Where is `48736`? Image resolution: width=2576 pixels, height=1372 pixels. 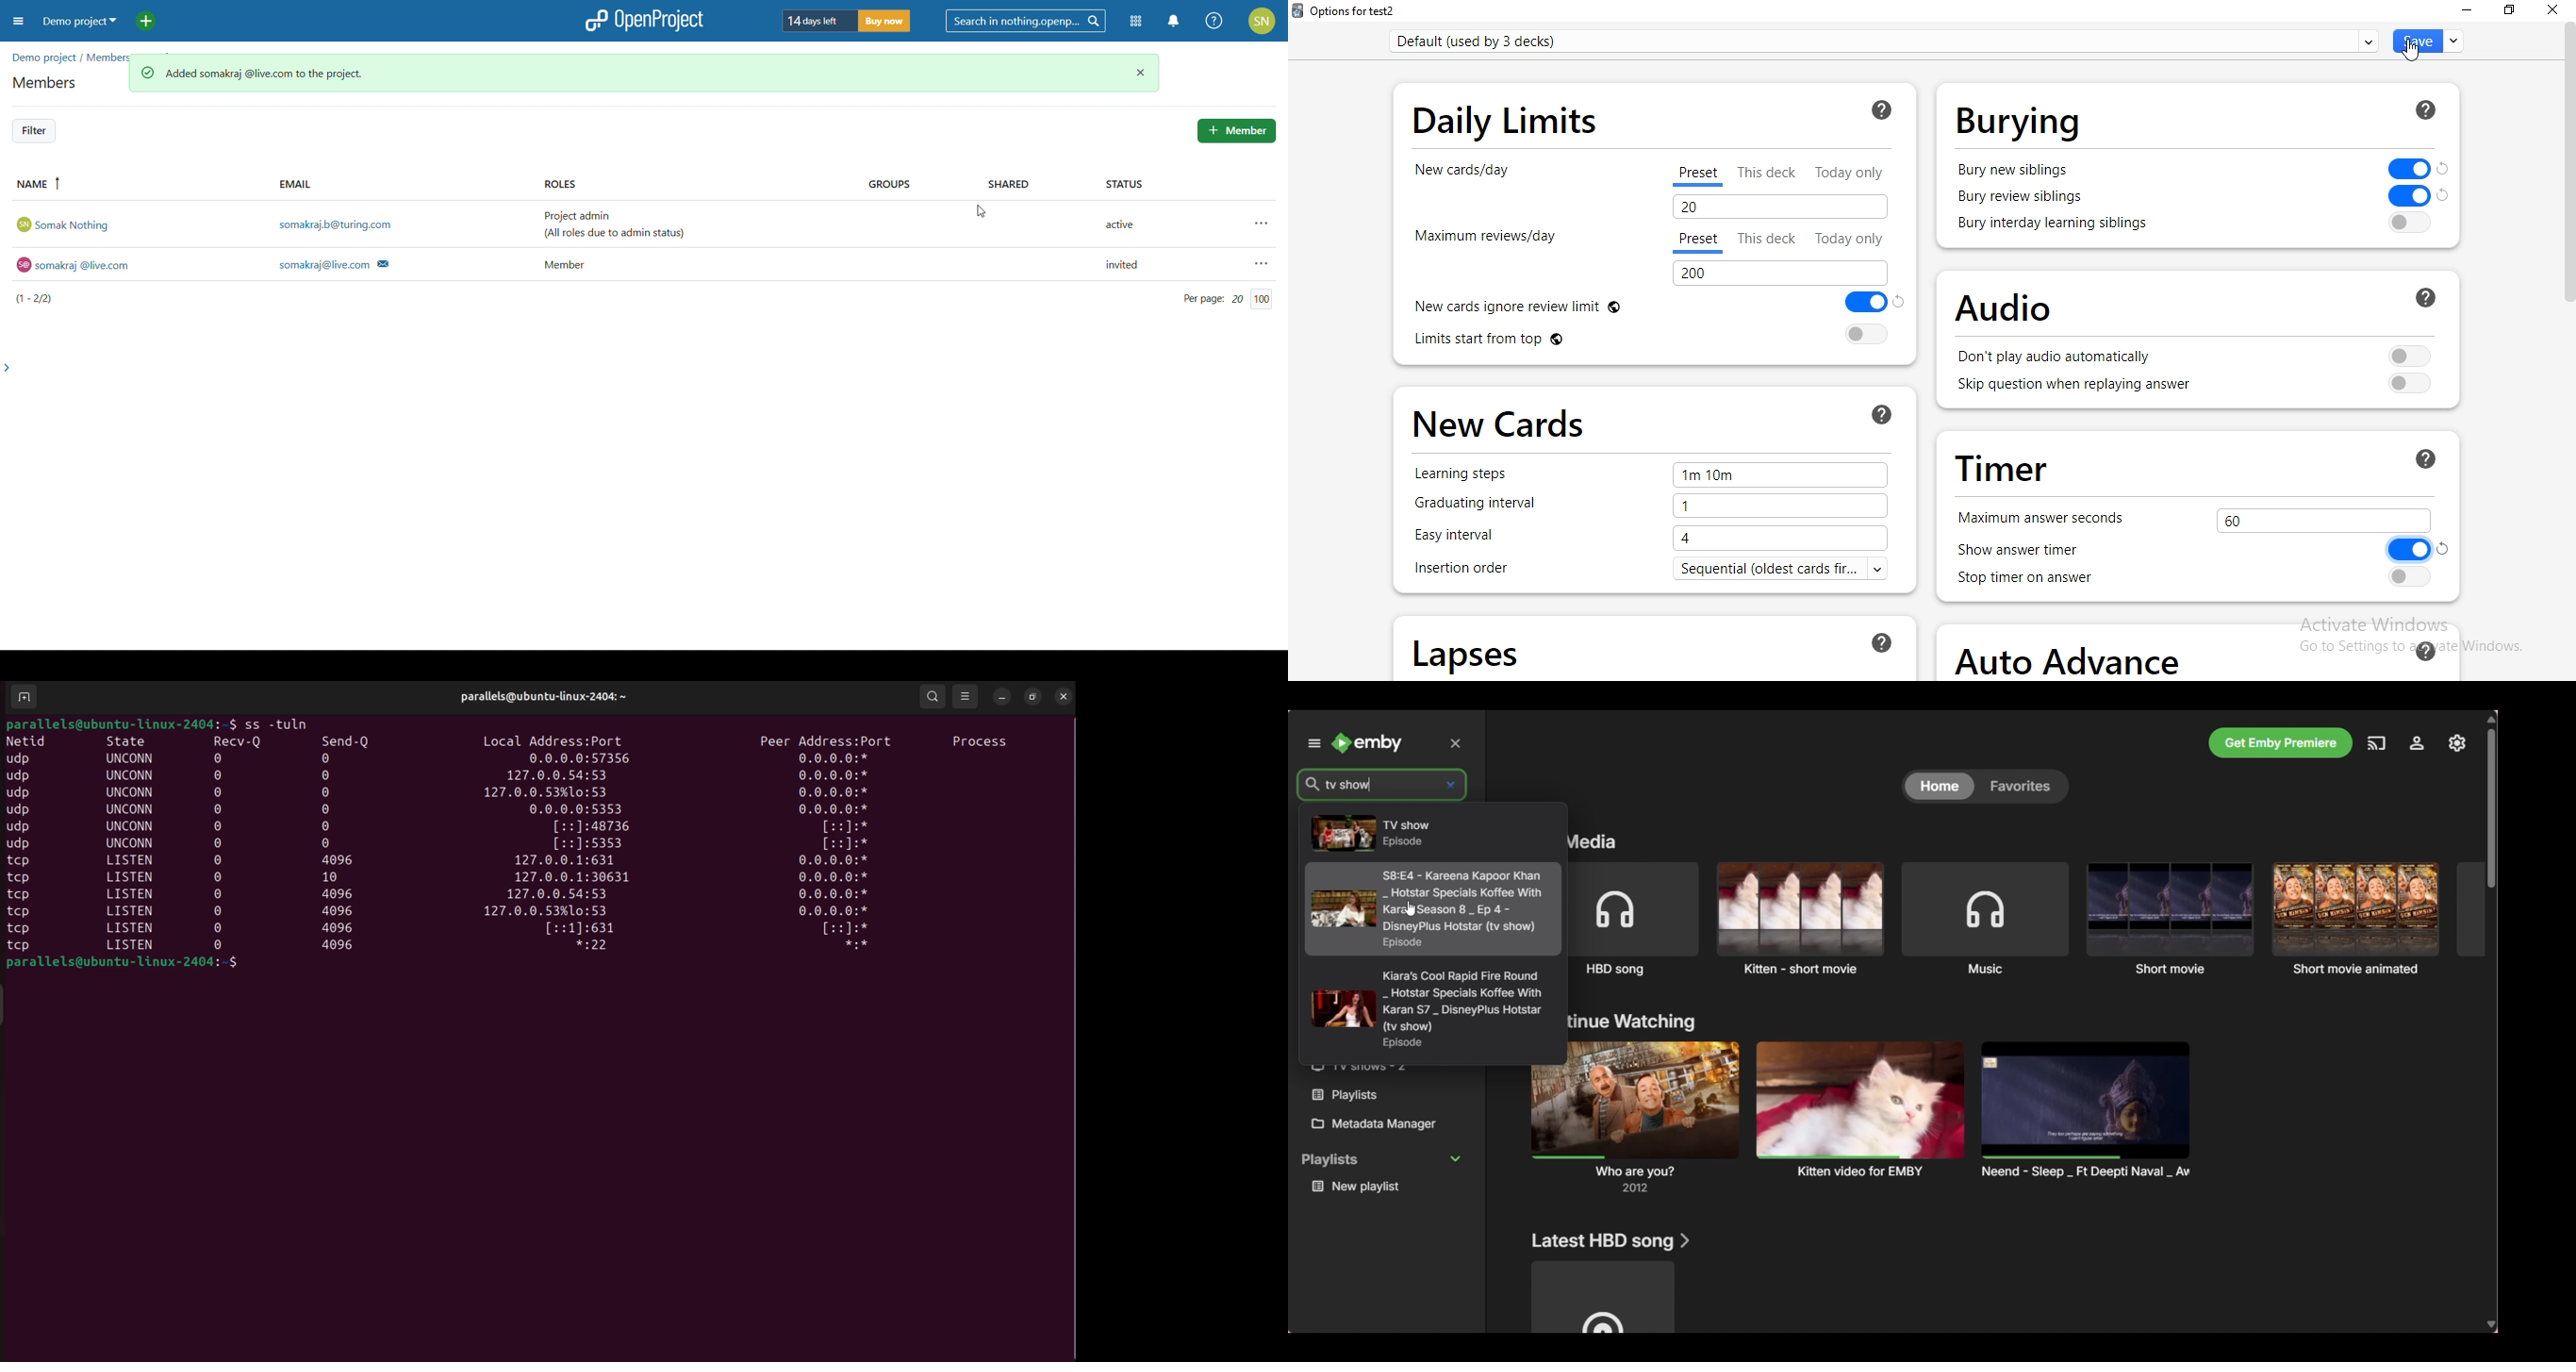 48736 is located at coordinates (592, 827).